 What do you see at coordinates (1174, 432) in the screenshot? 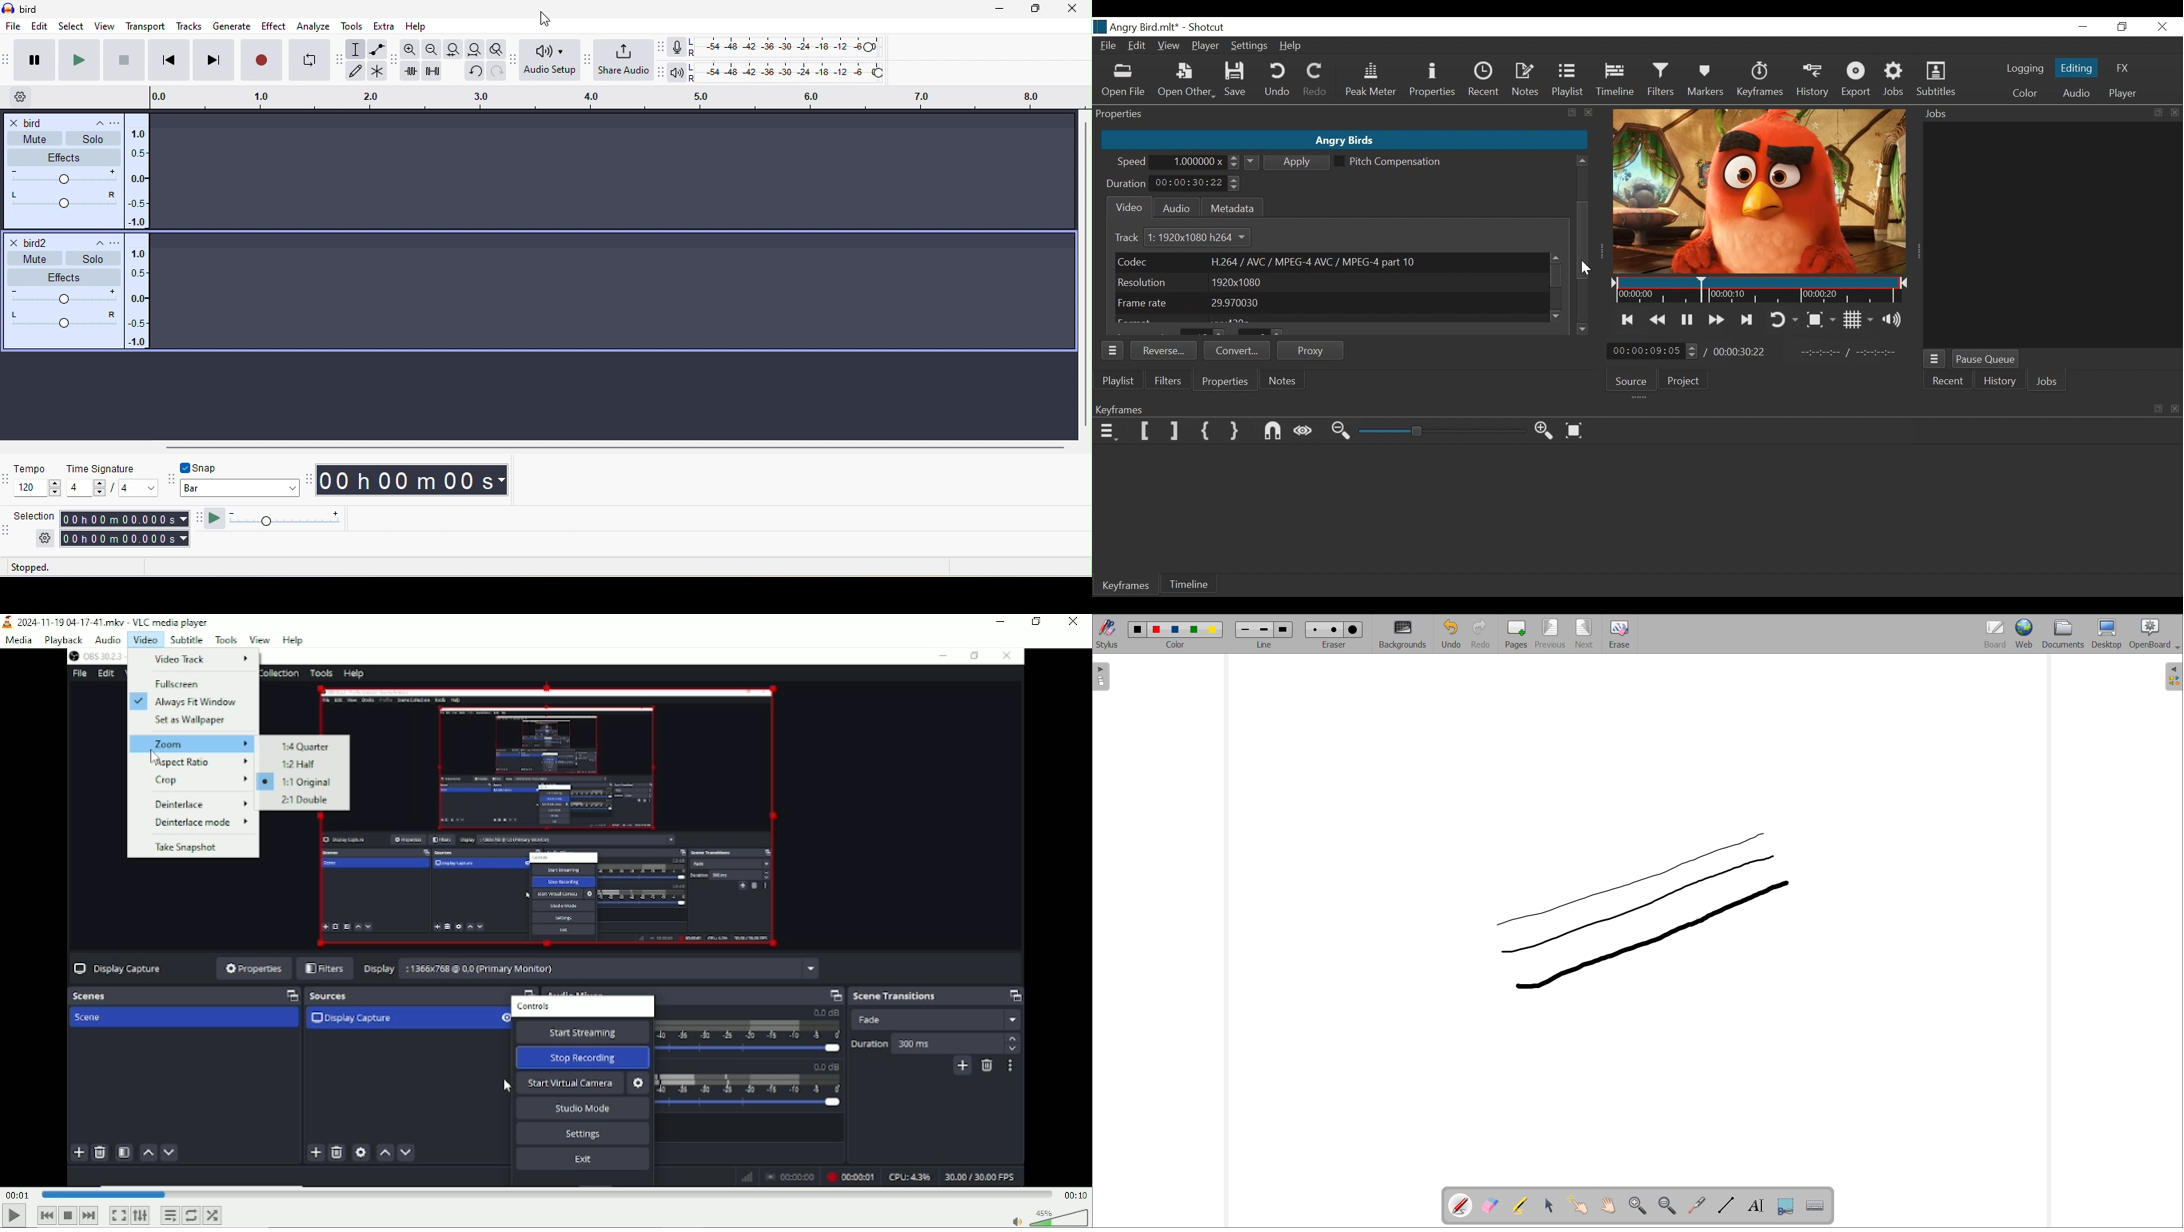
I see `Set Filter last` at bounding box center [1174, 432].